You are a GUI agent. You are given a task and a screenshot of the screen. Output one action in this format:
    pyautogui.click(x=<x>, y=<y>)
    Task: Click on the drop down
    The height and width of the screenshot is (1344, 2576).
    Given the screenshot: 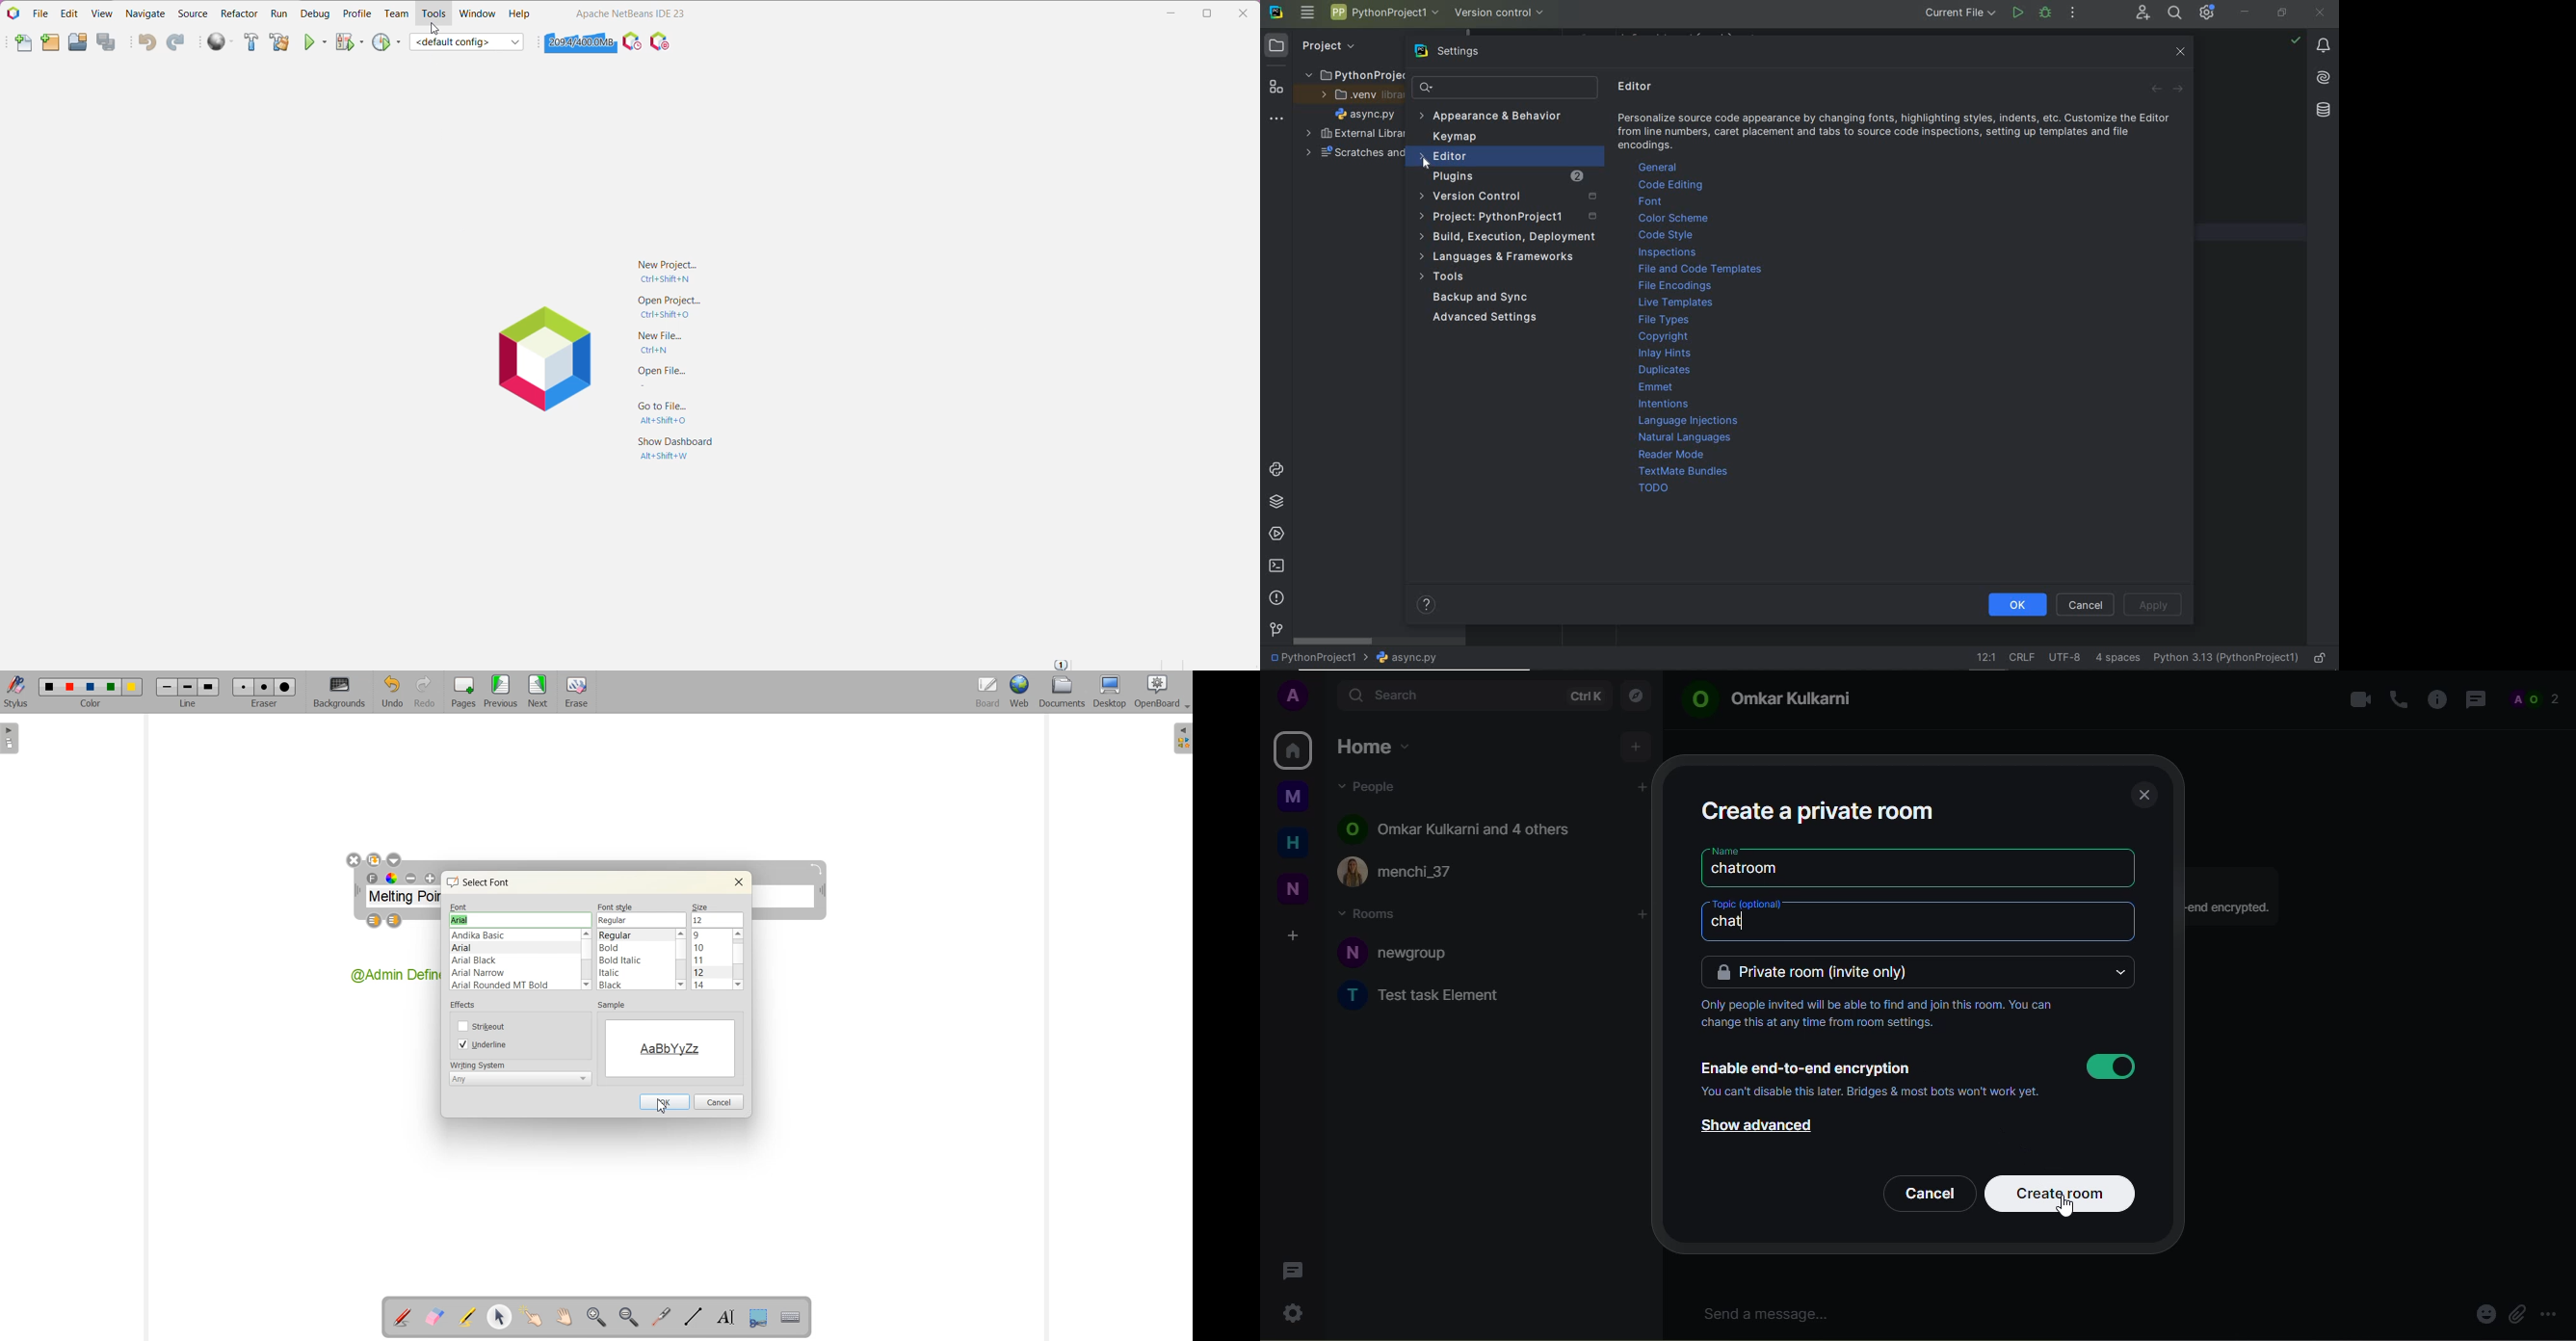 What is the action you would take?
    pyautogui.click(x=2118, y=972)
    